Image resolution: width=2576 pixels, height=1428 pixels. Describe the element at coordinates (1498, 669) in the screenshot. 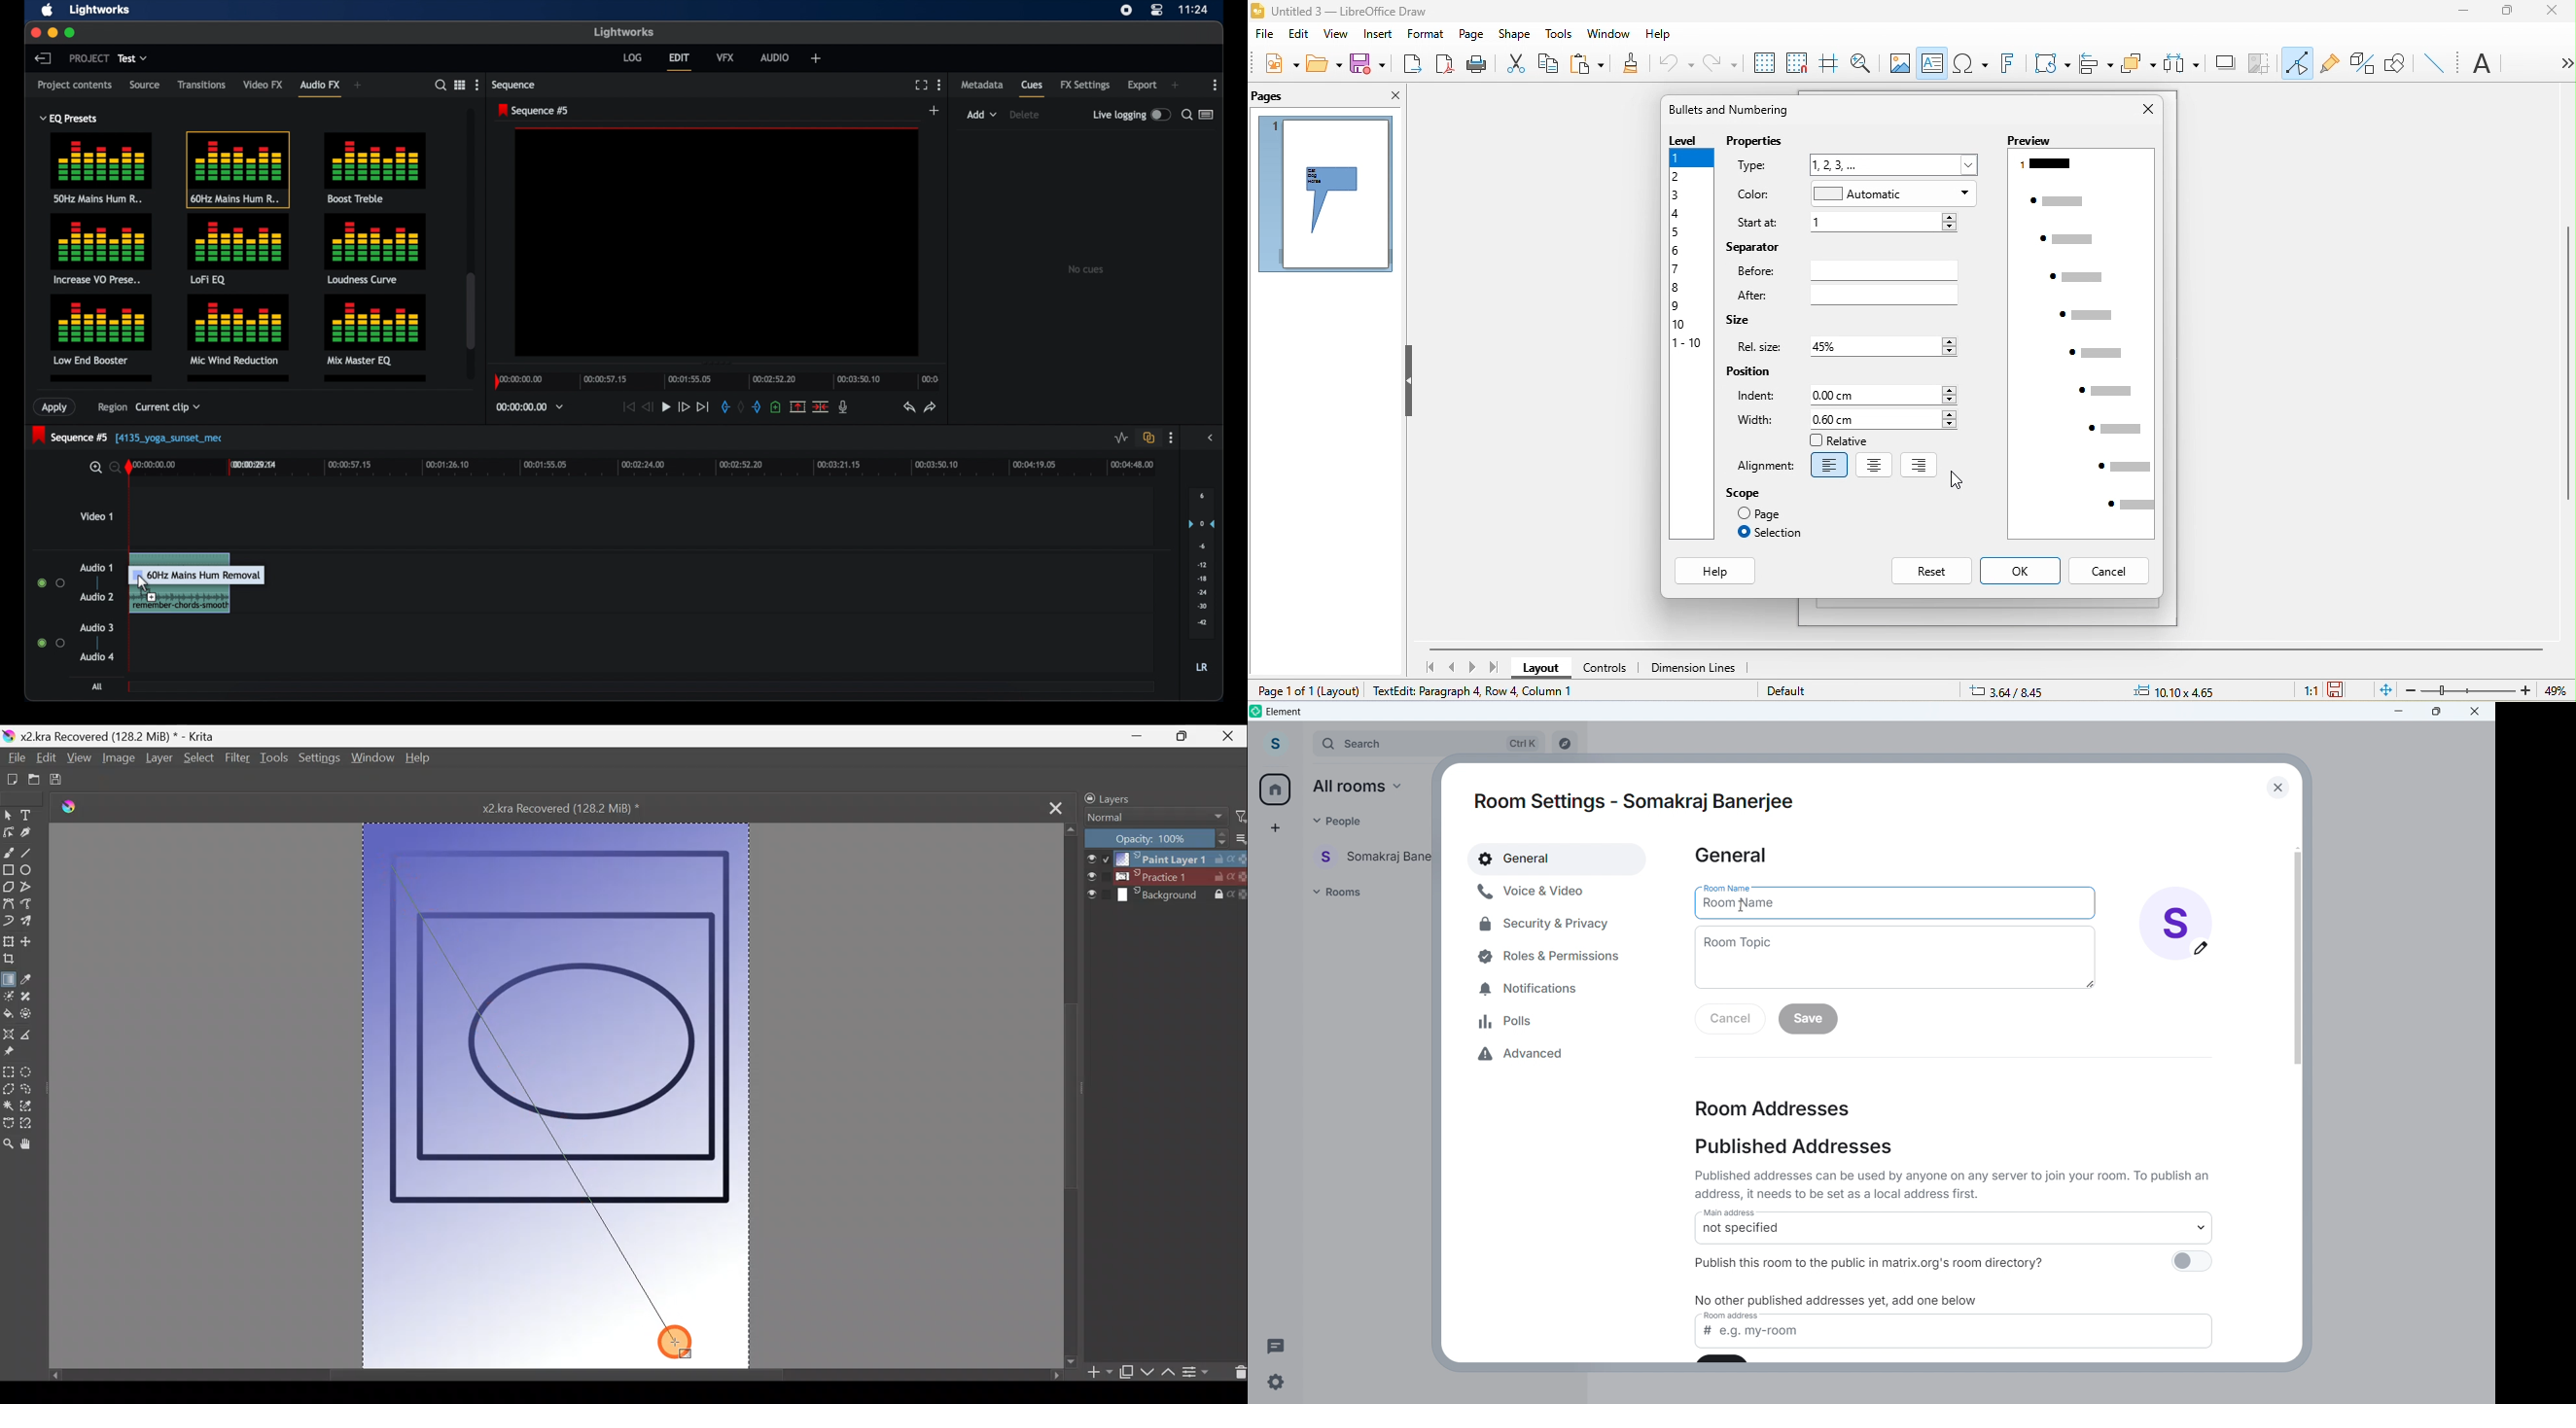

I see `last page ` at that location.